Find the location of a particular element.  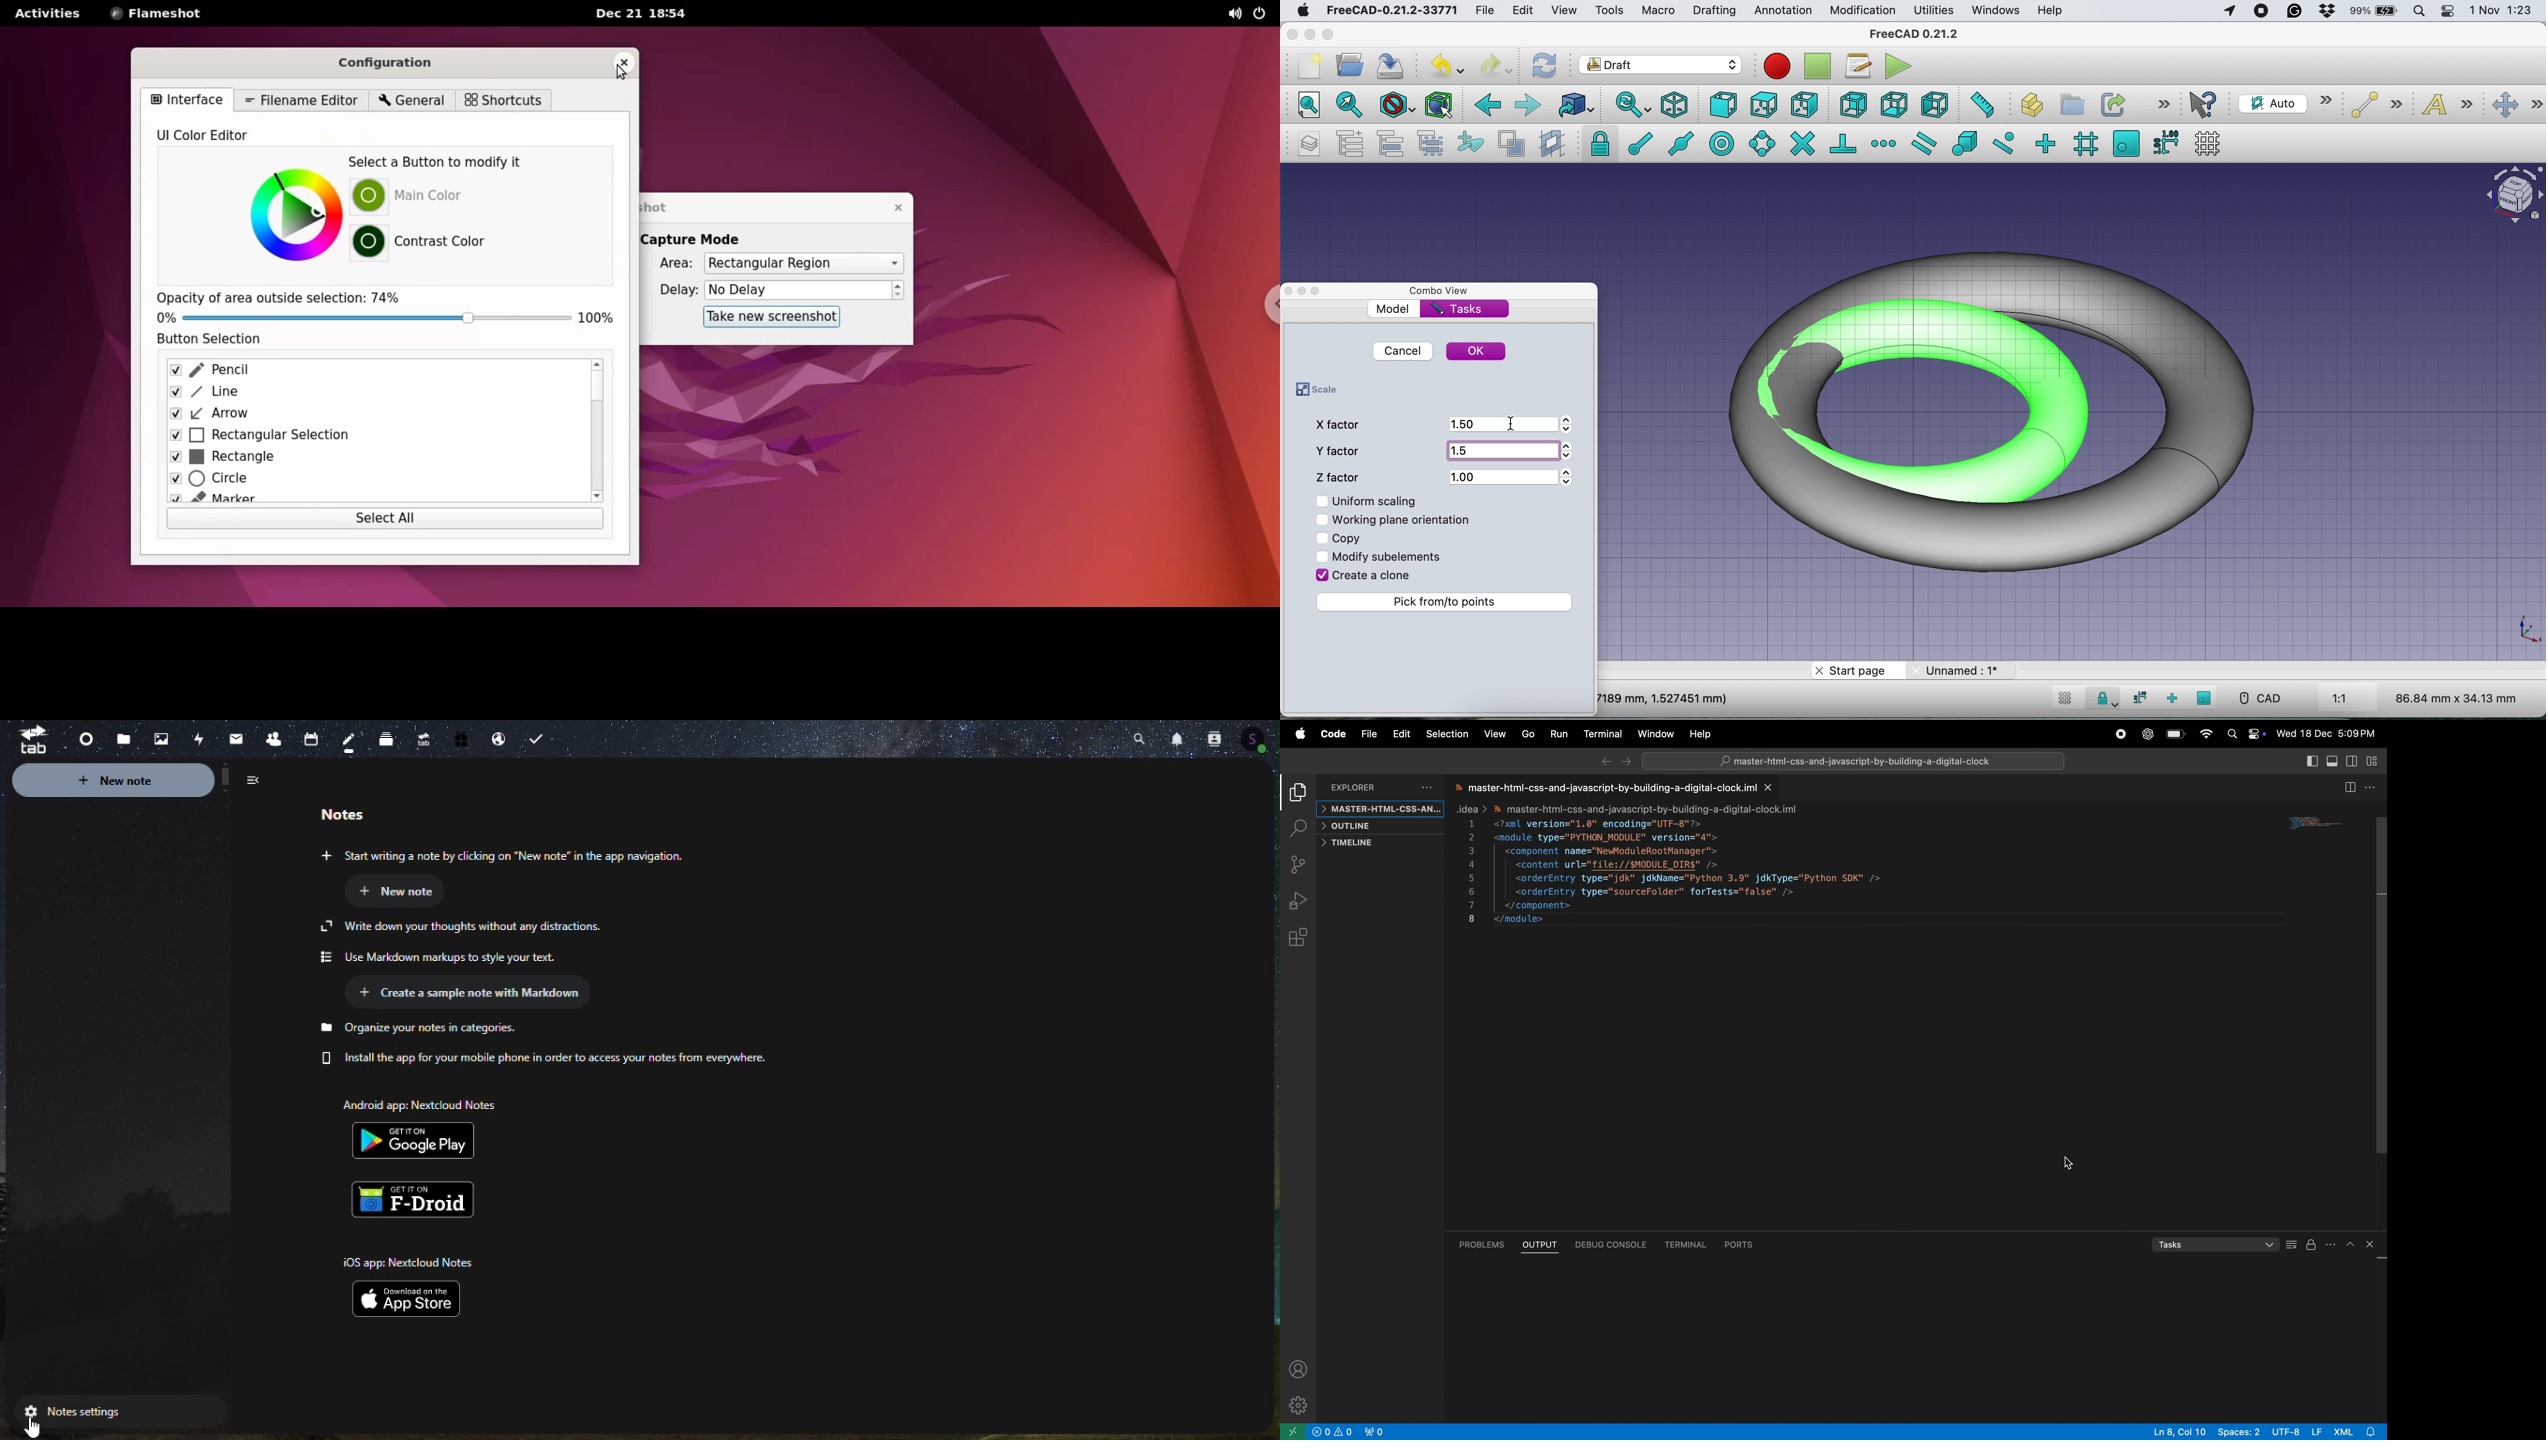

space 2 is located at coordinates (2236, 1431).